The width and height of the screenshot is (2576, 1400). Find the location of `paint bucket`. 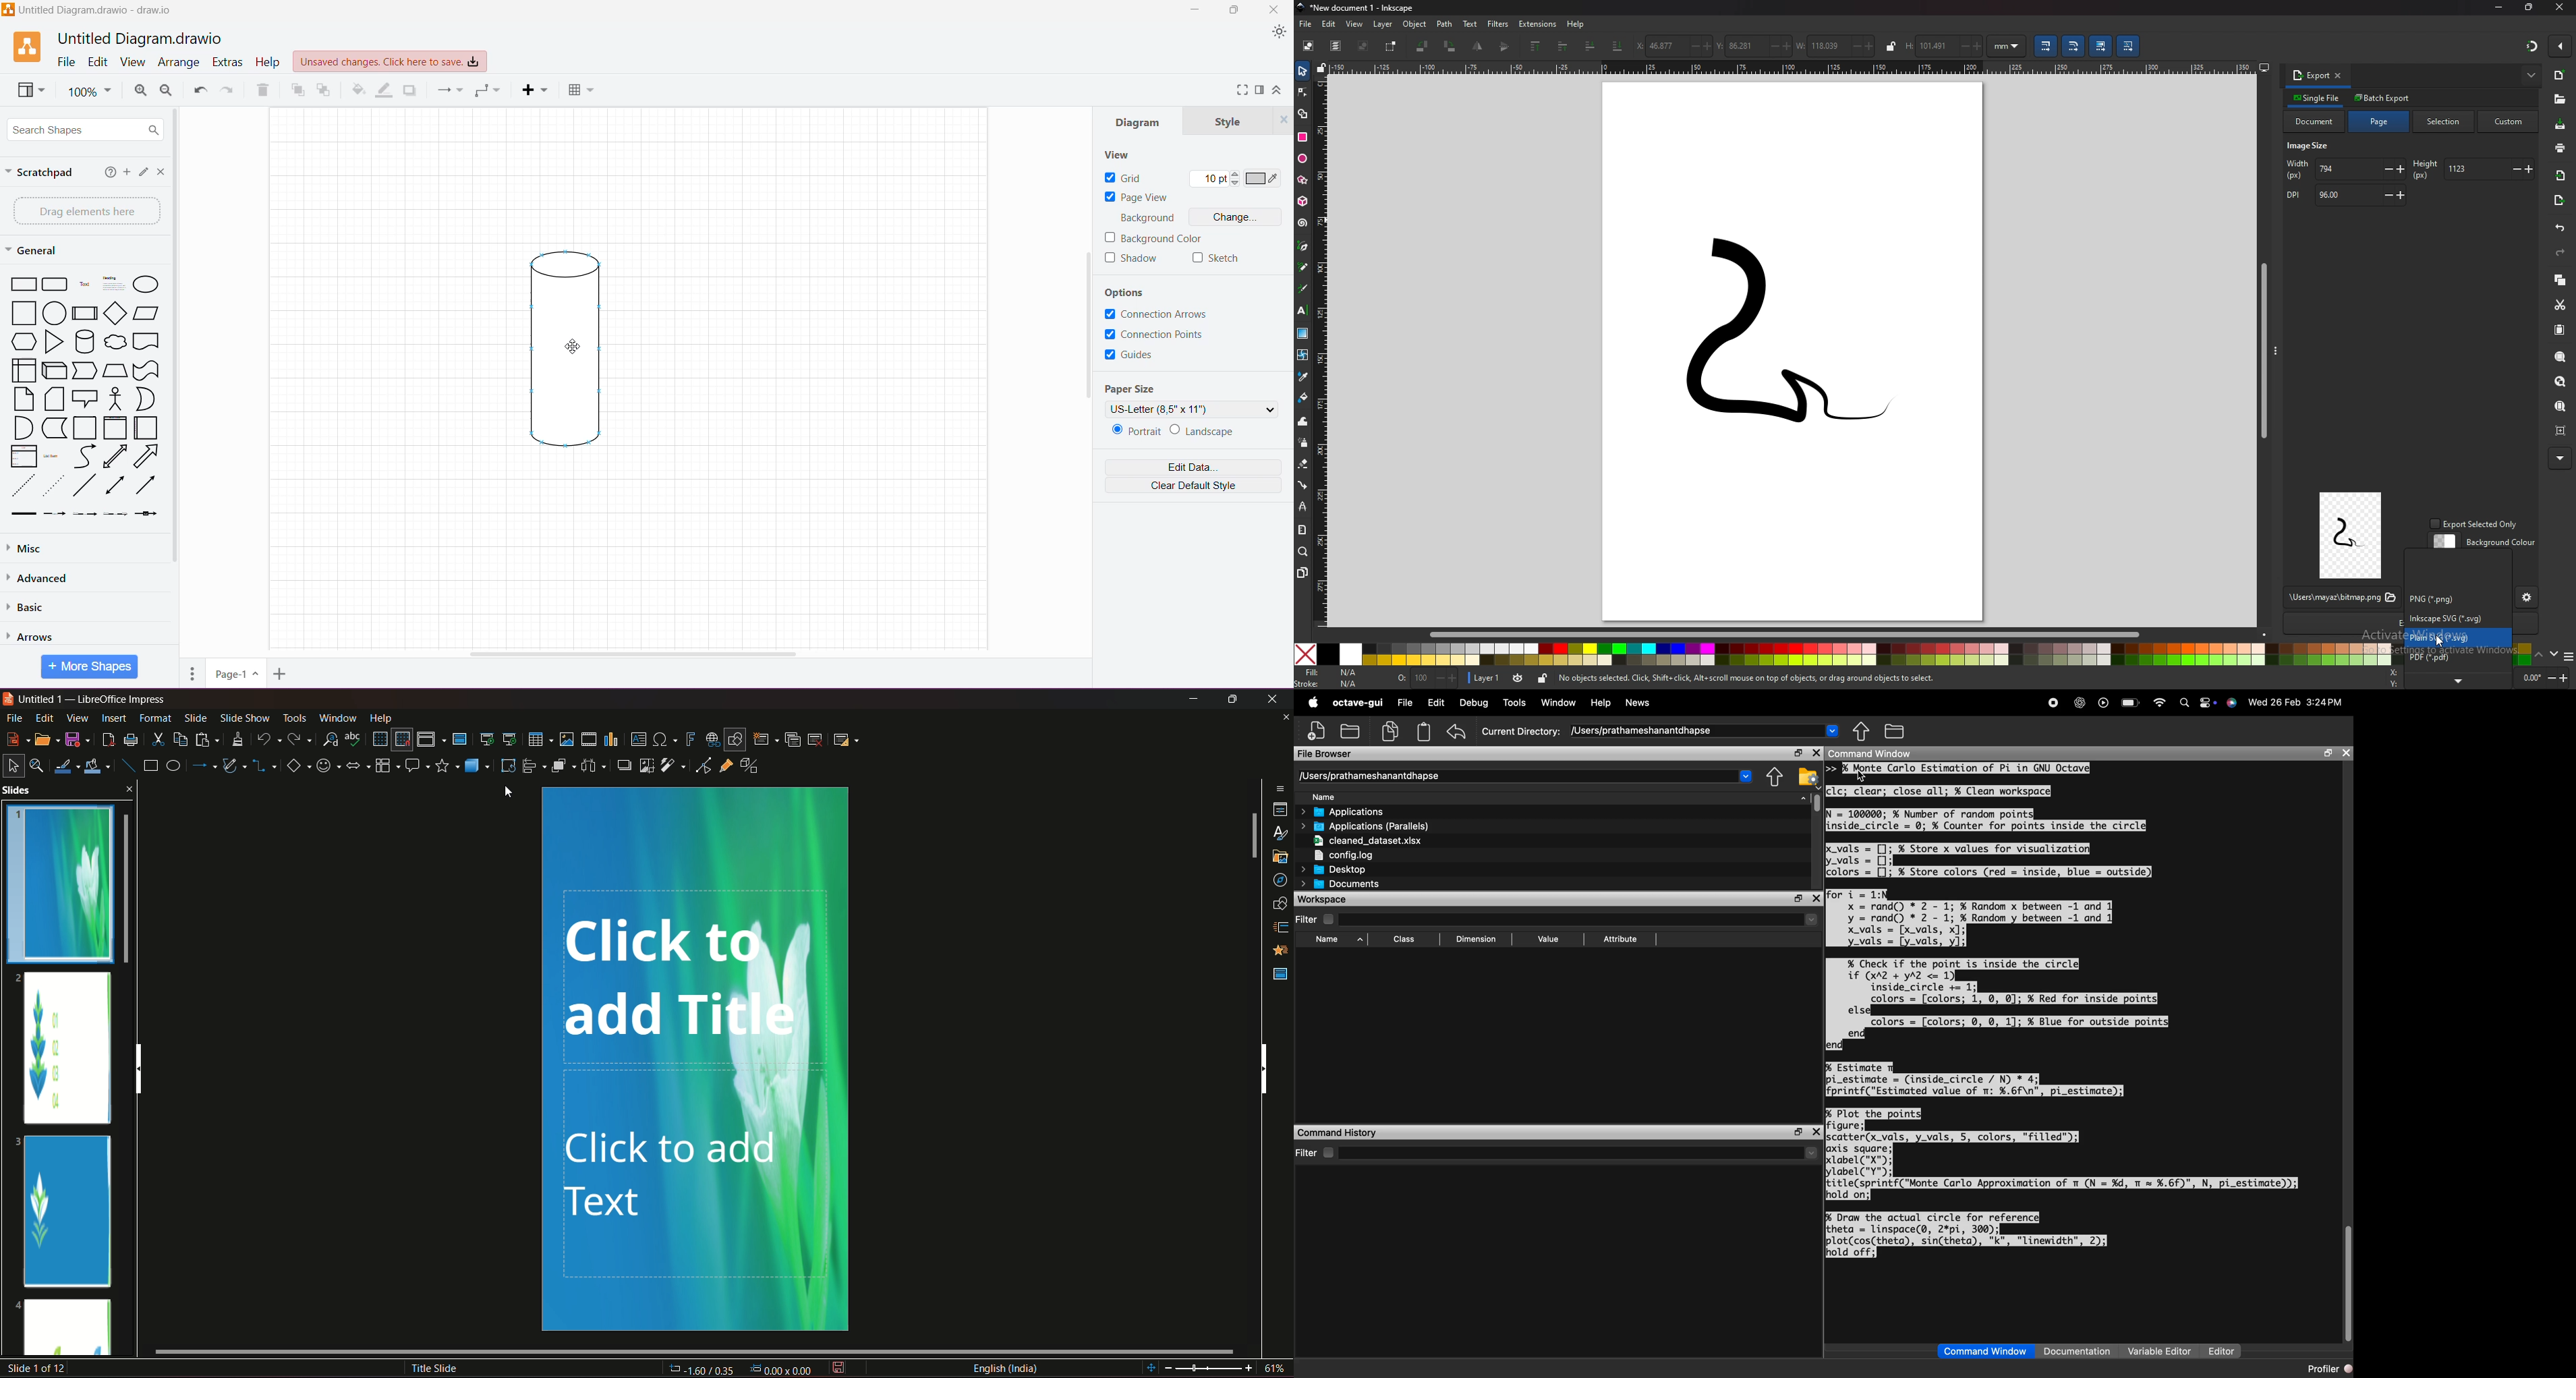

paint bucket is located at coordinates (1302, 397).